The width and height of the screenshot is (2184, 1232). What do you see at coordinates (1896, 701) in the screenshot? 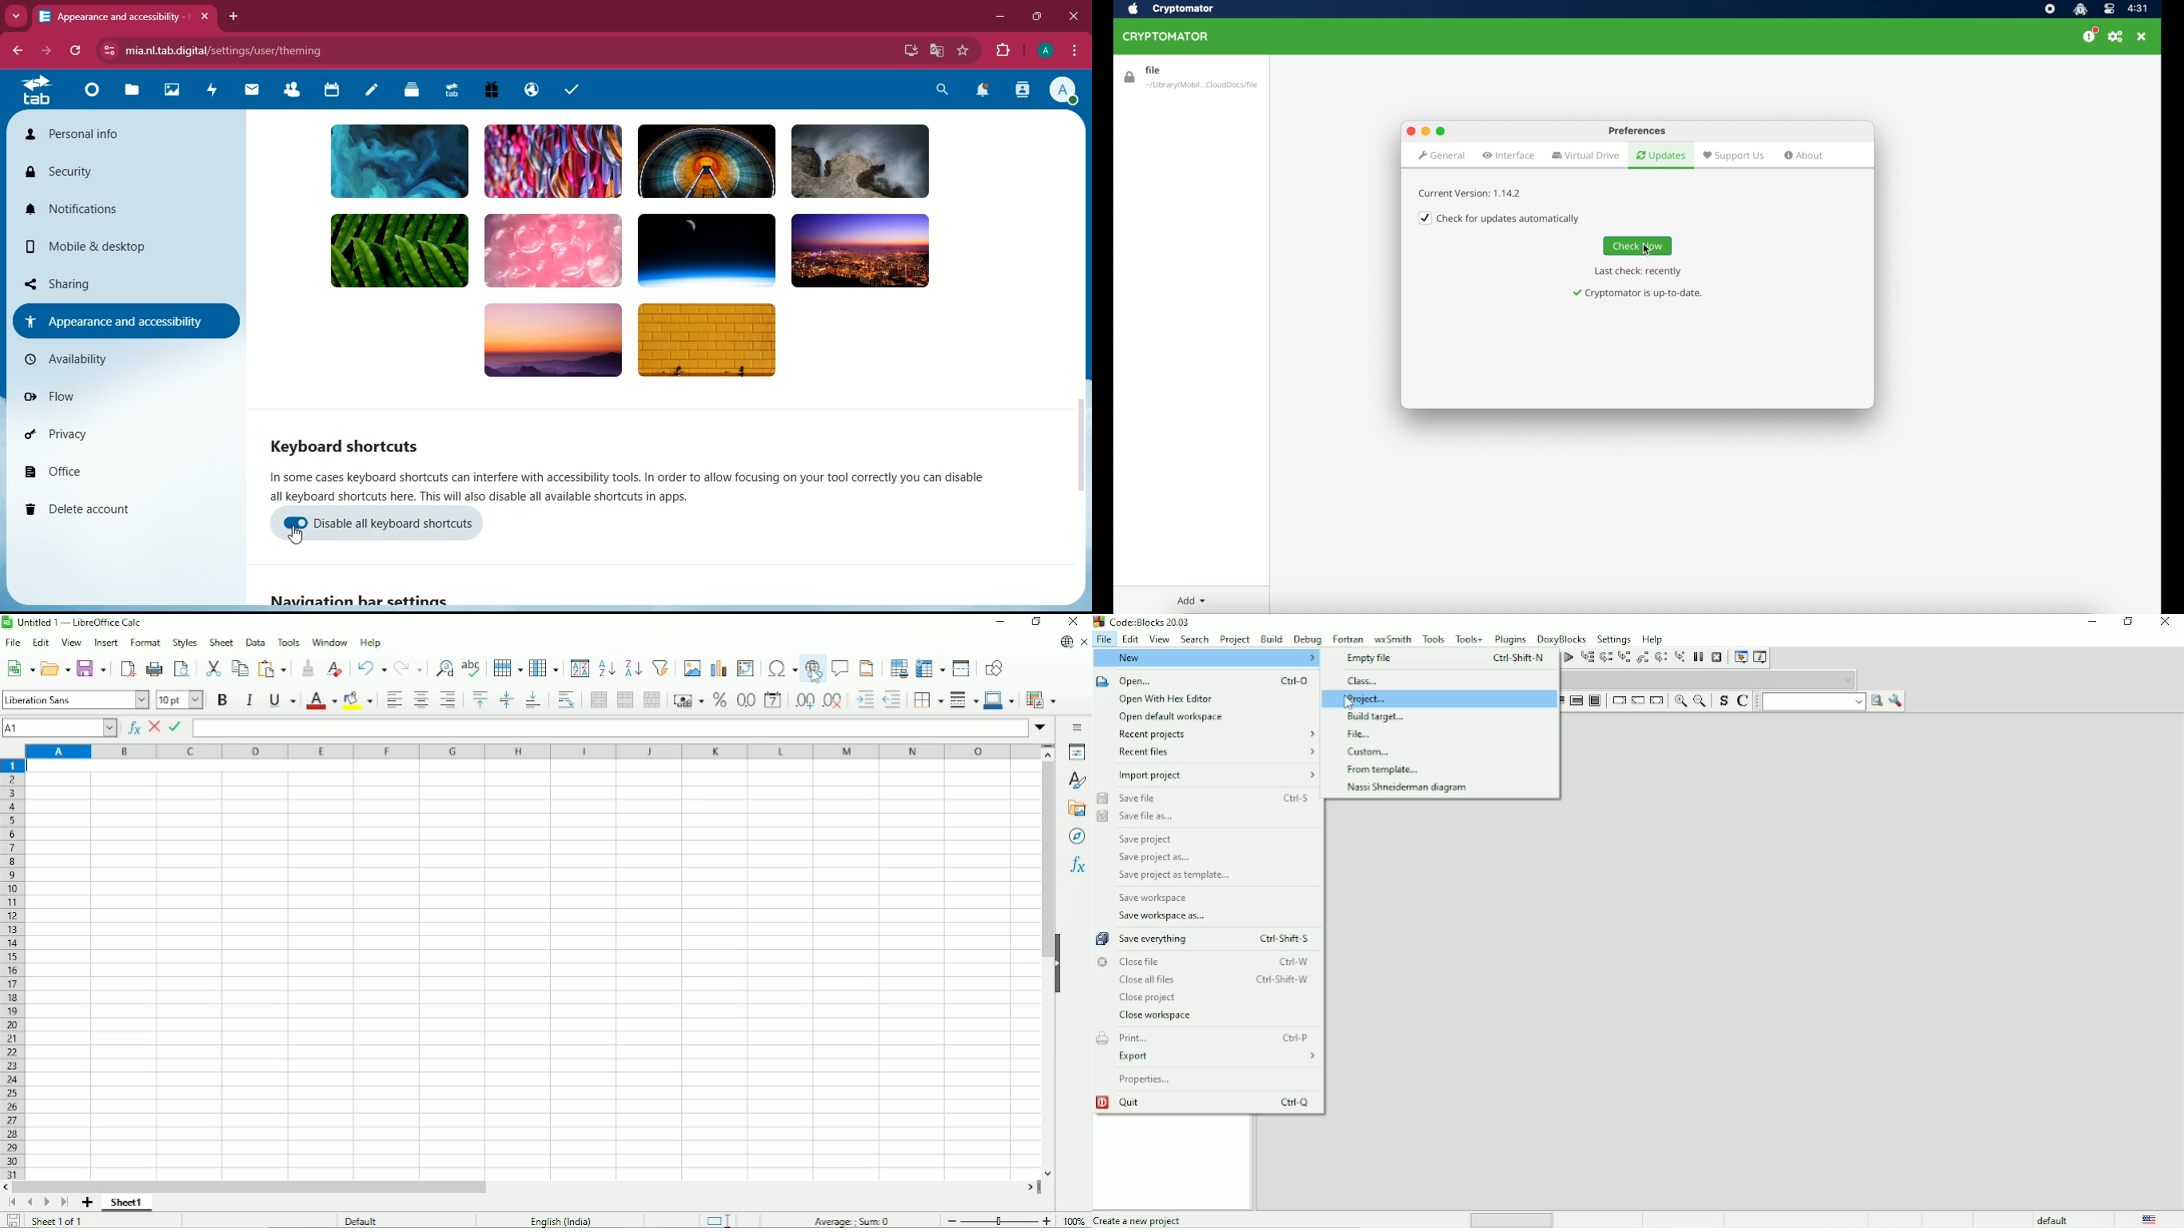
I see `Show options window` at bounding box center [1896, 701].